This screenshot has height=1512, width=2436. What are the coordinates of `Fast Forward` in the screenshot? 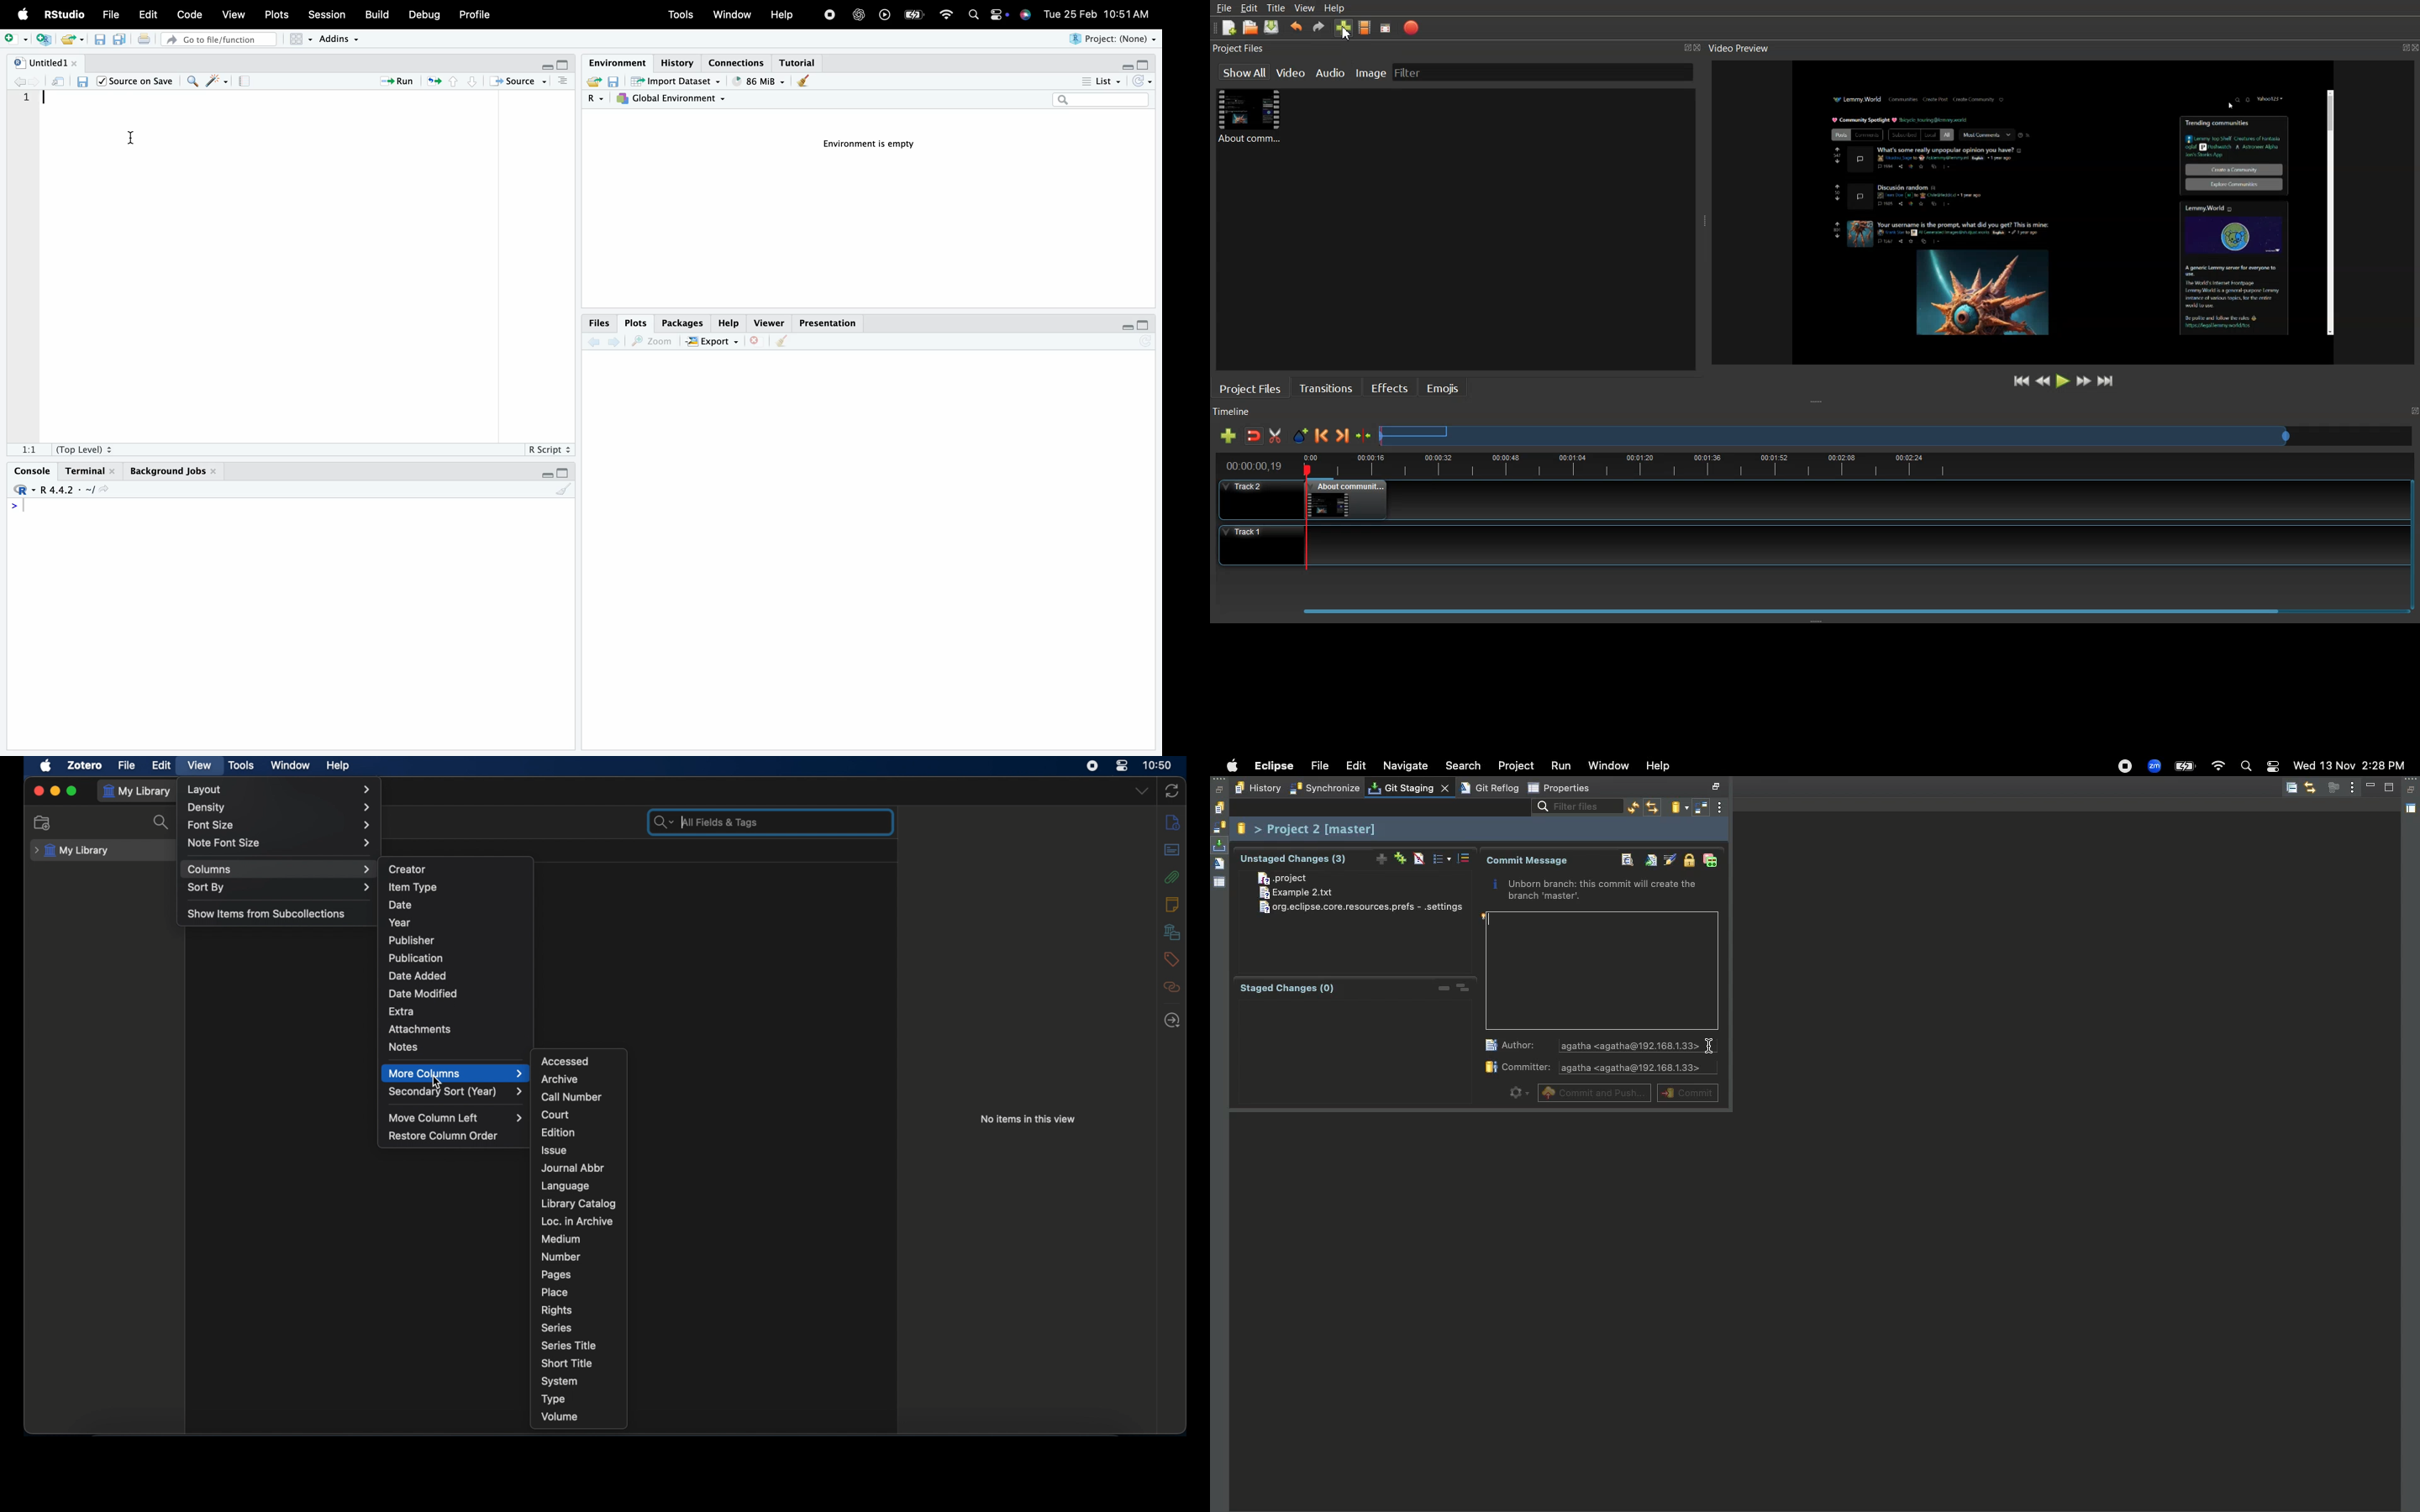 It's located at (2084, 381).